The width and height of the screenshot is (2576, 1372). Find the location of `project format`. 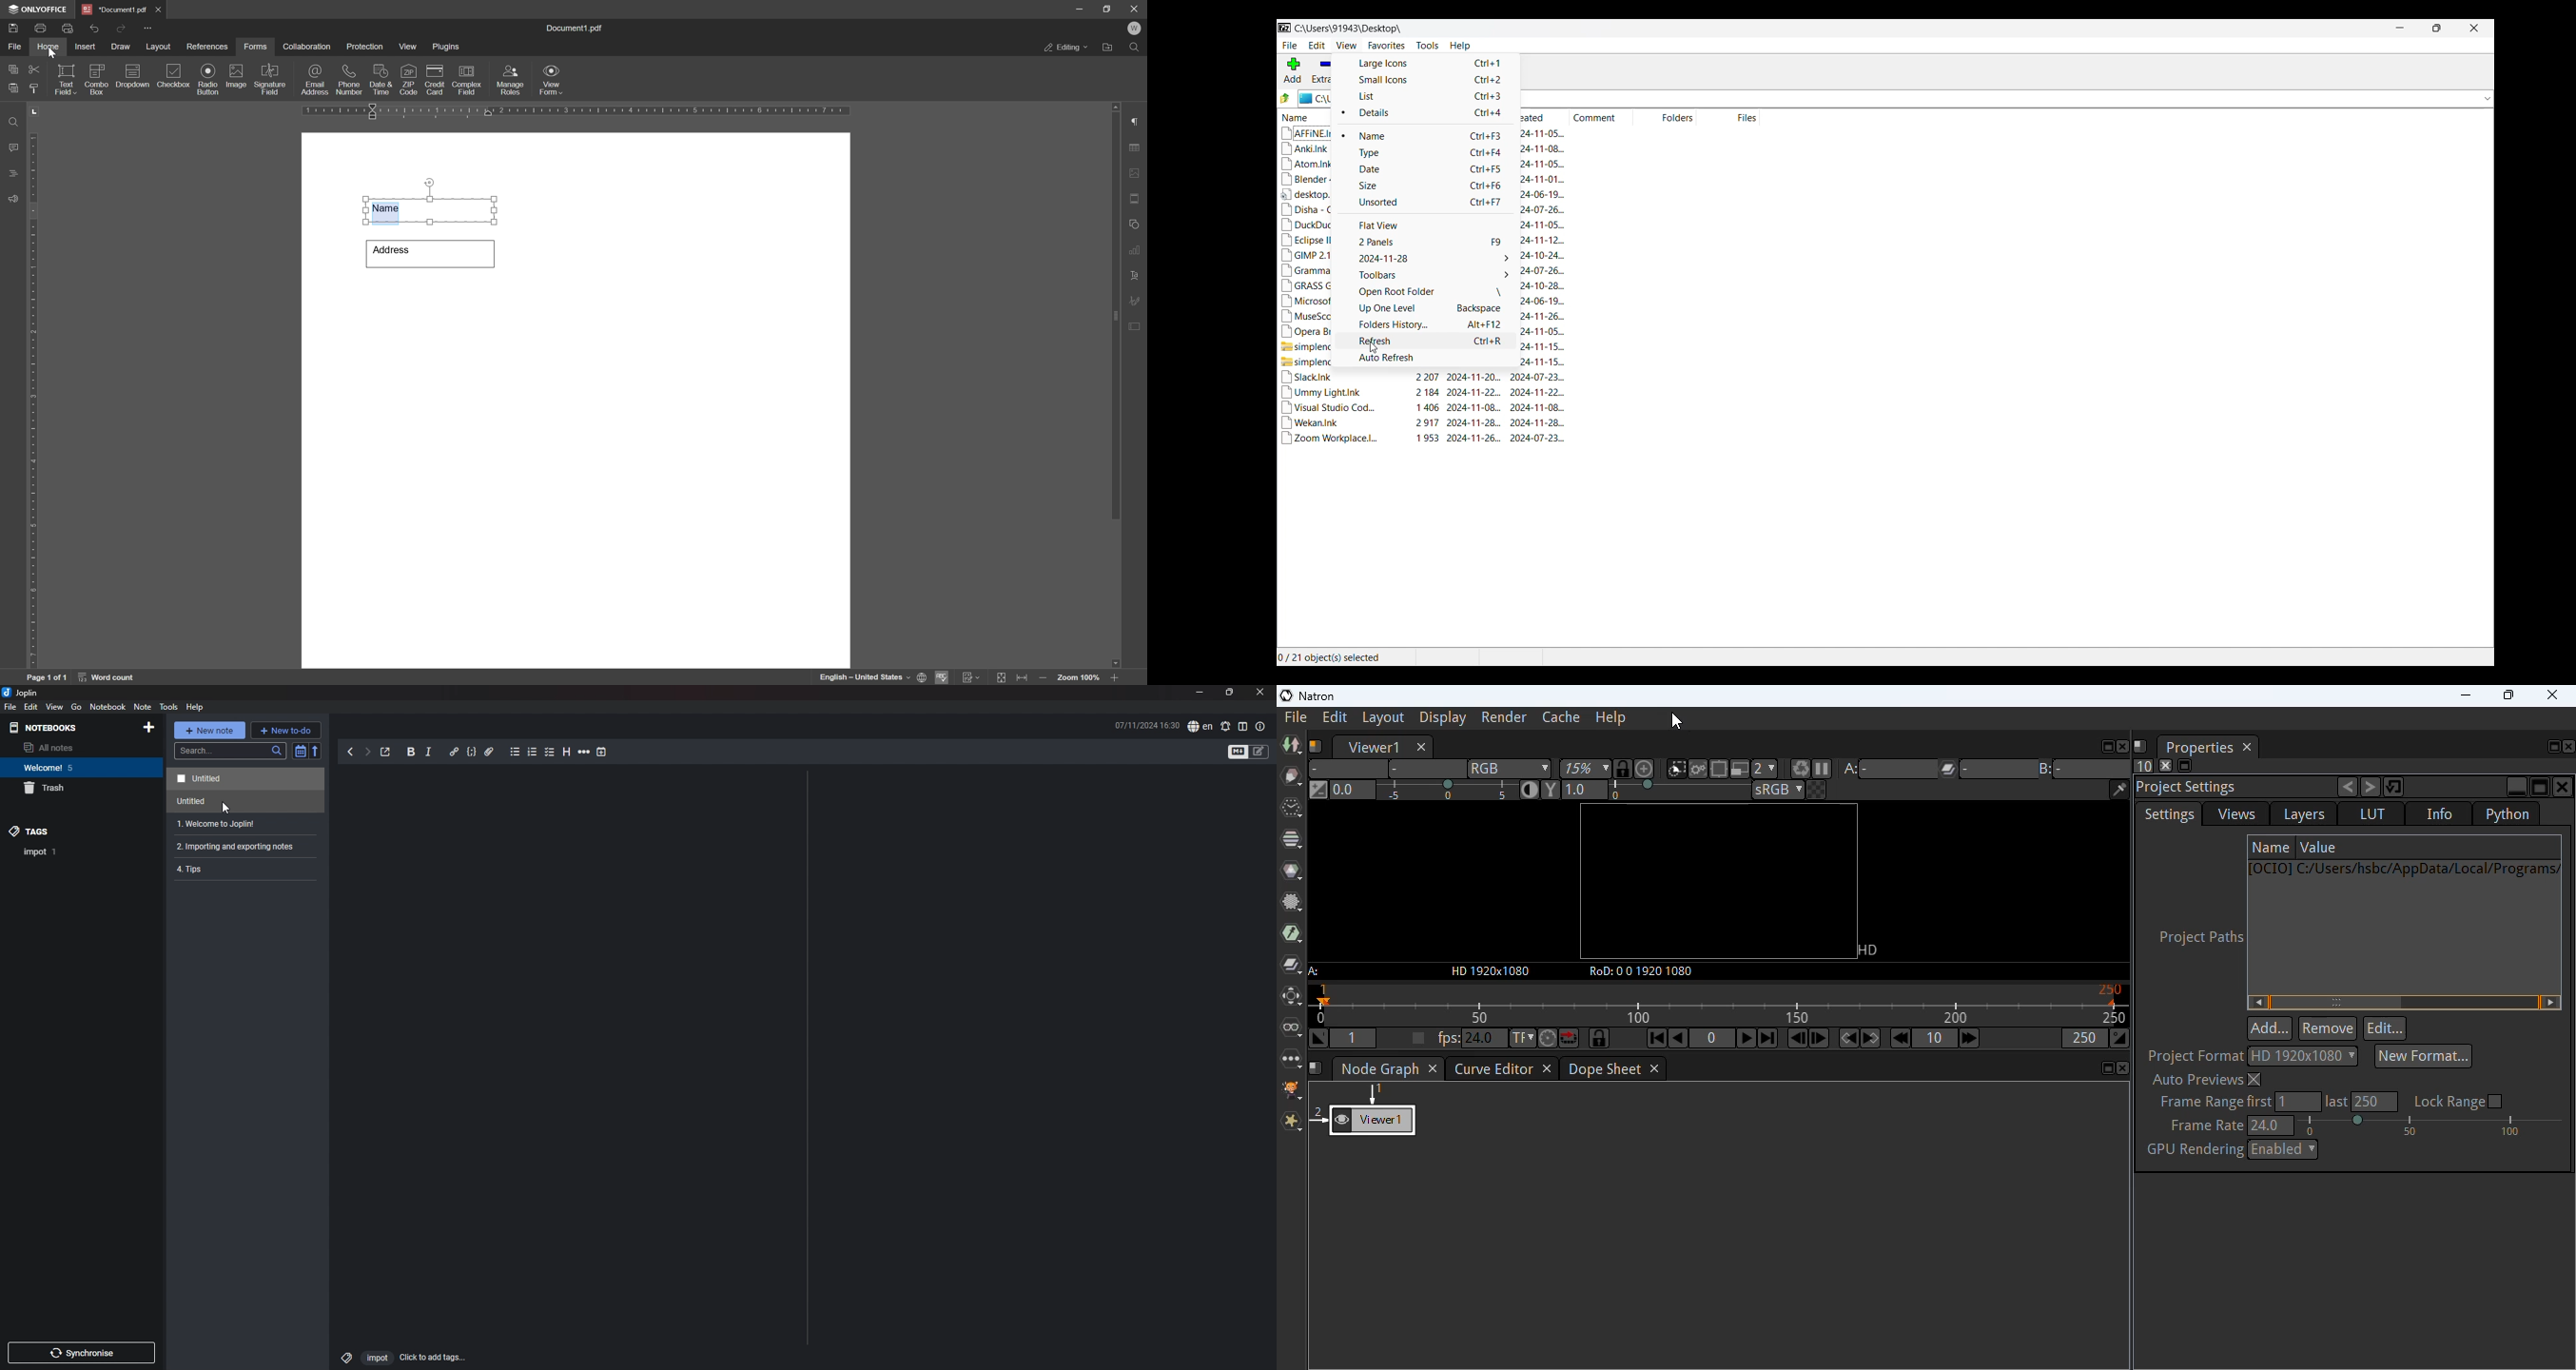

project format is located at coordinates (2195, 1056).